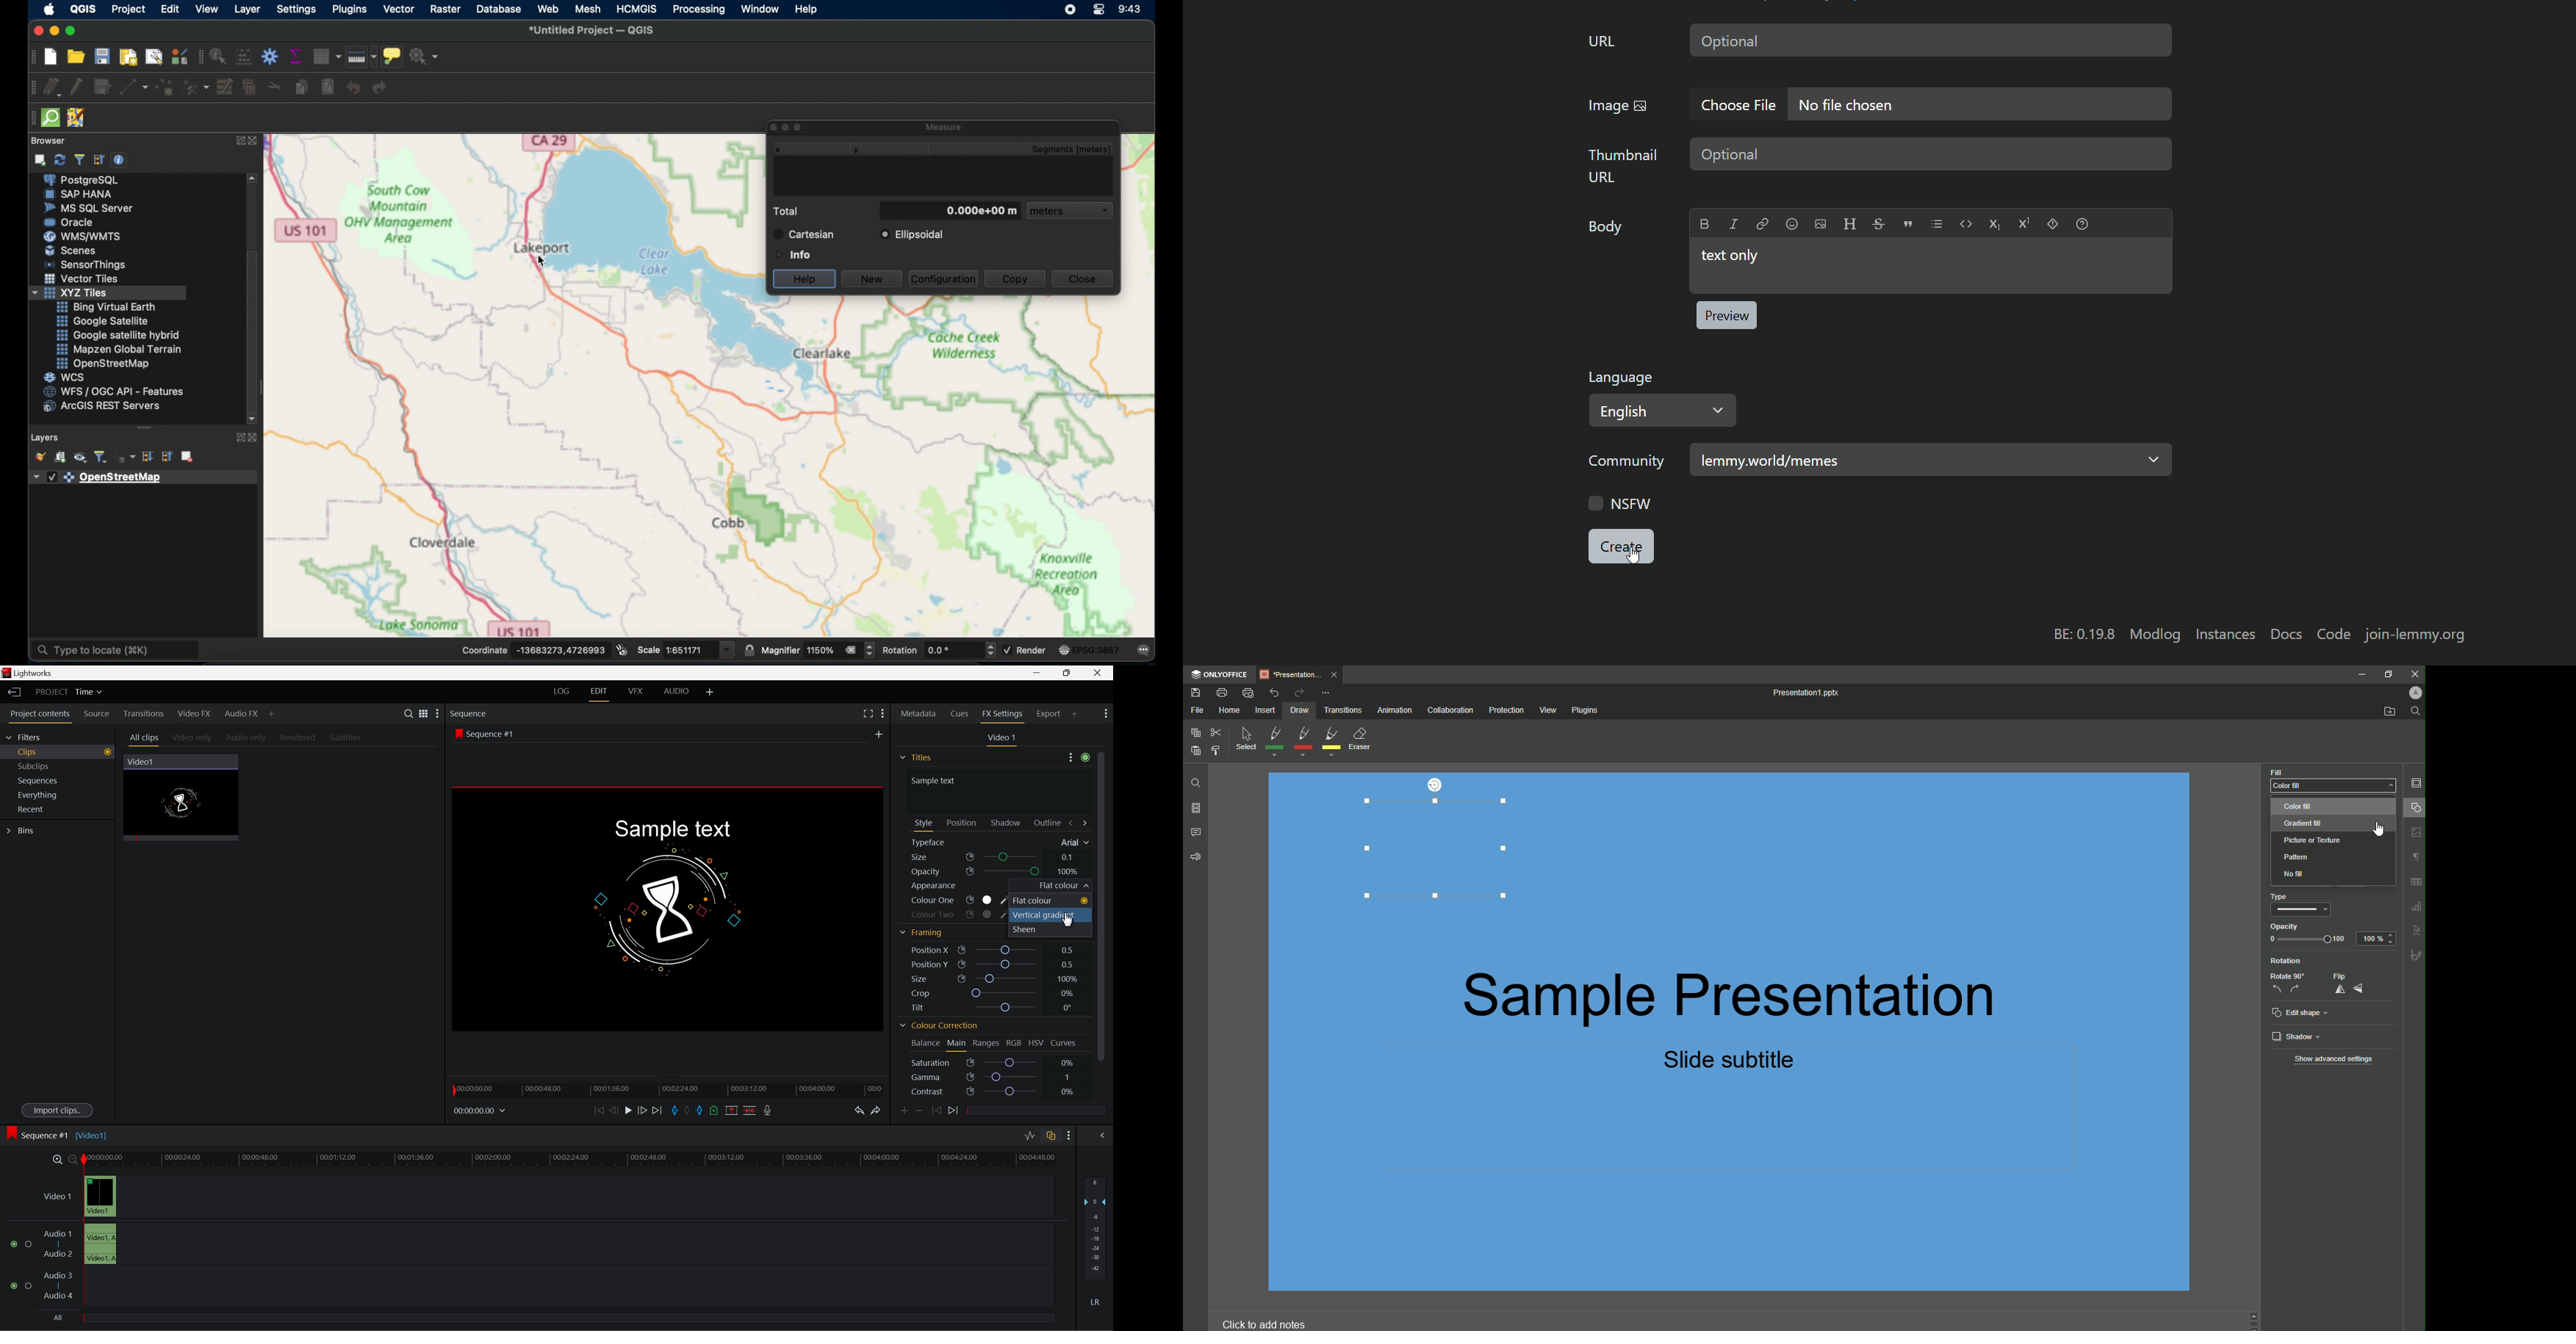 The height and width of the screenshot is (1344, 2576). What do you see at coordinates (1007, 993) in the screenshot?
I see `slider` at bounding box center [1007, 993].